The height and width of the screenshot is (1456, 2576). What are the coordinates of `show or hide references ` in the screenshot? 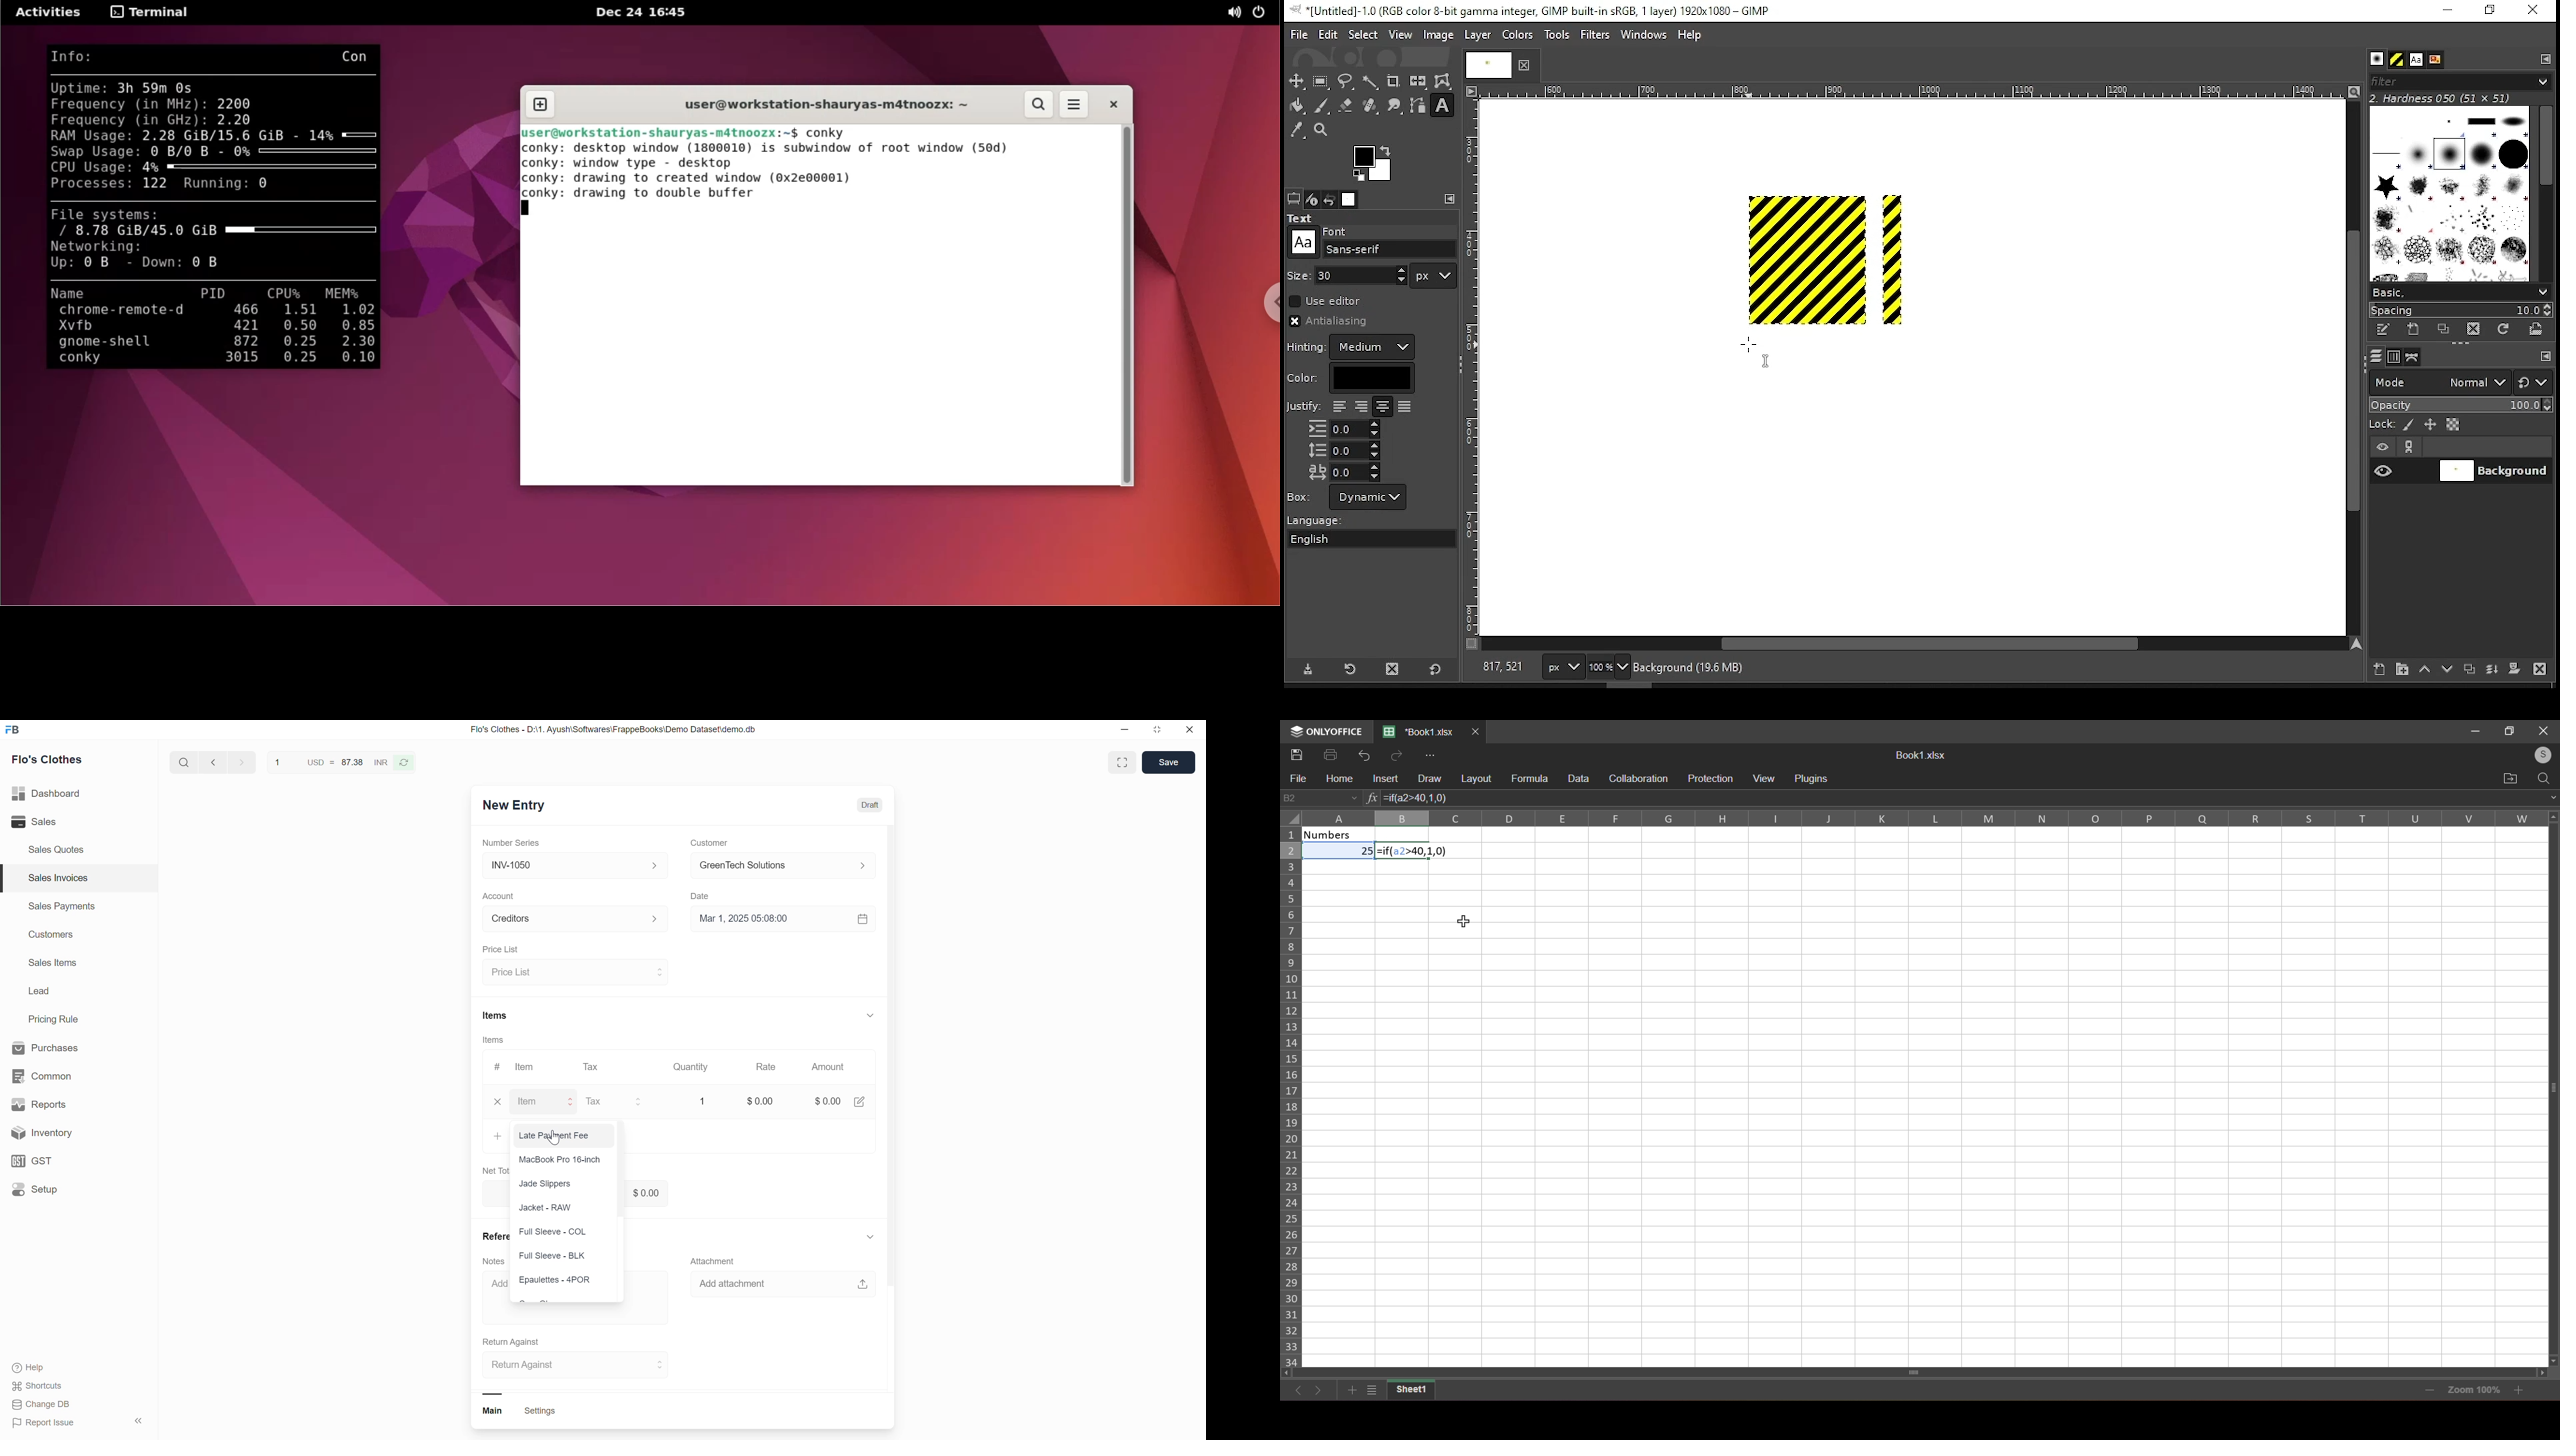 It's located at (871, 1239).